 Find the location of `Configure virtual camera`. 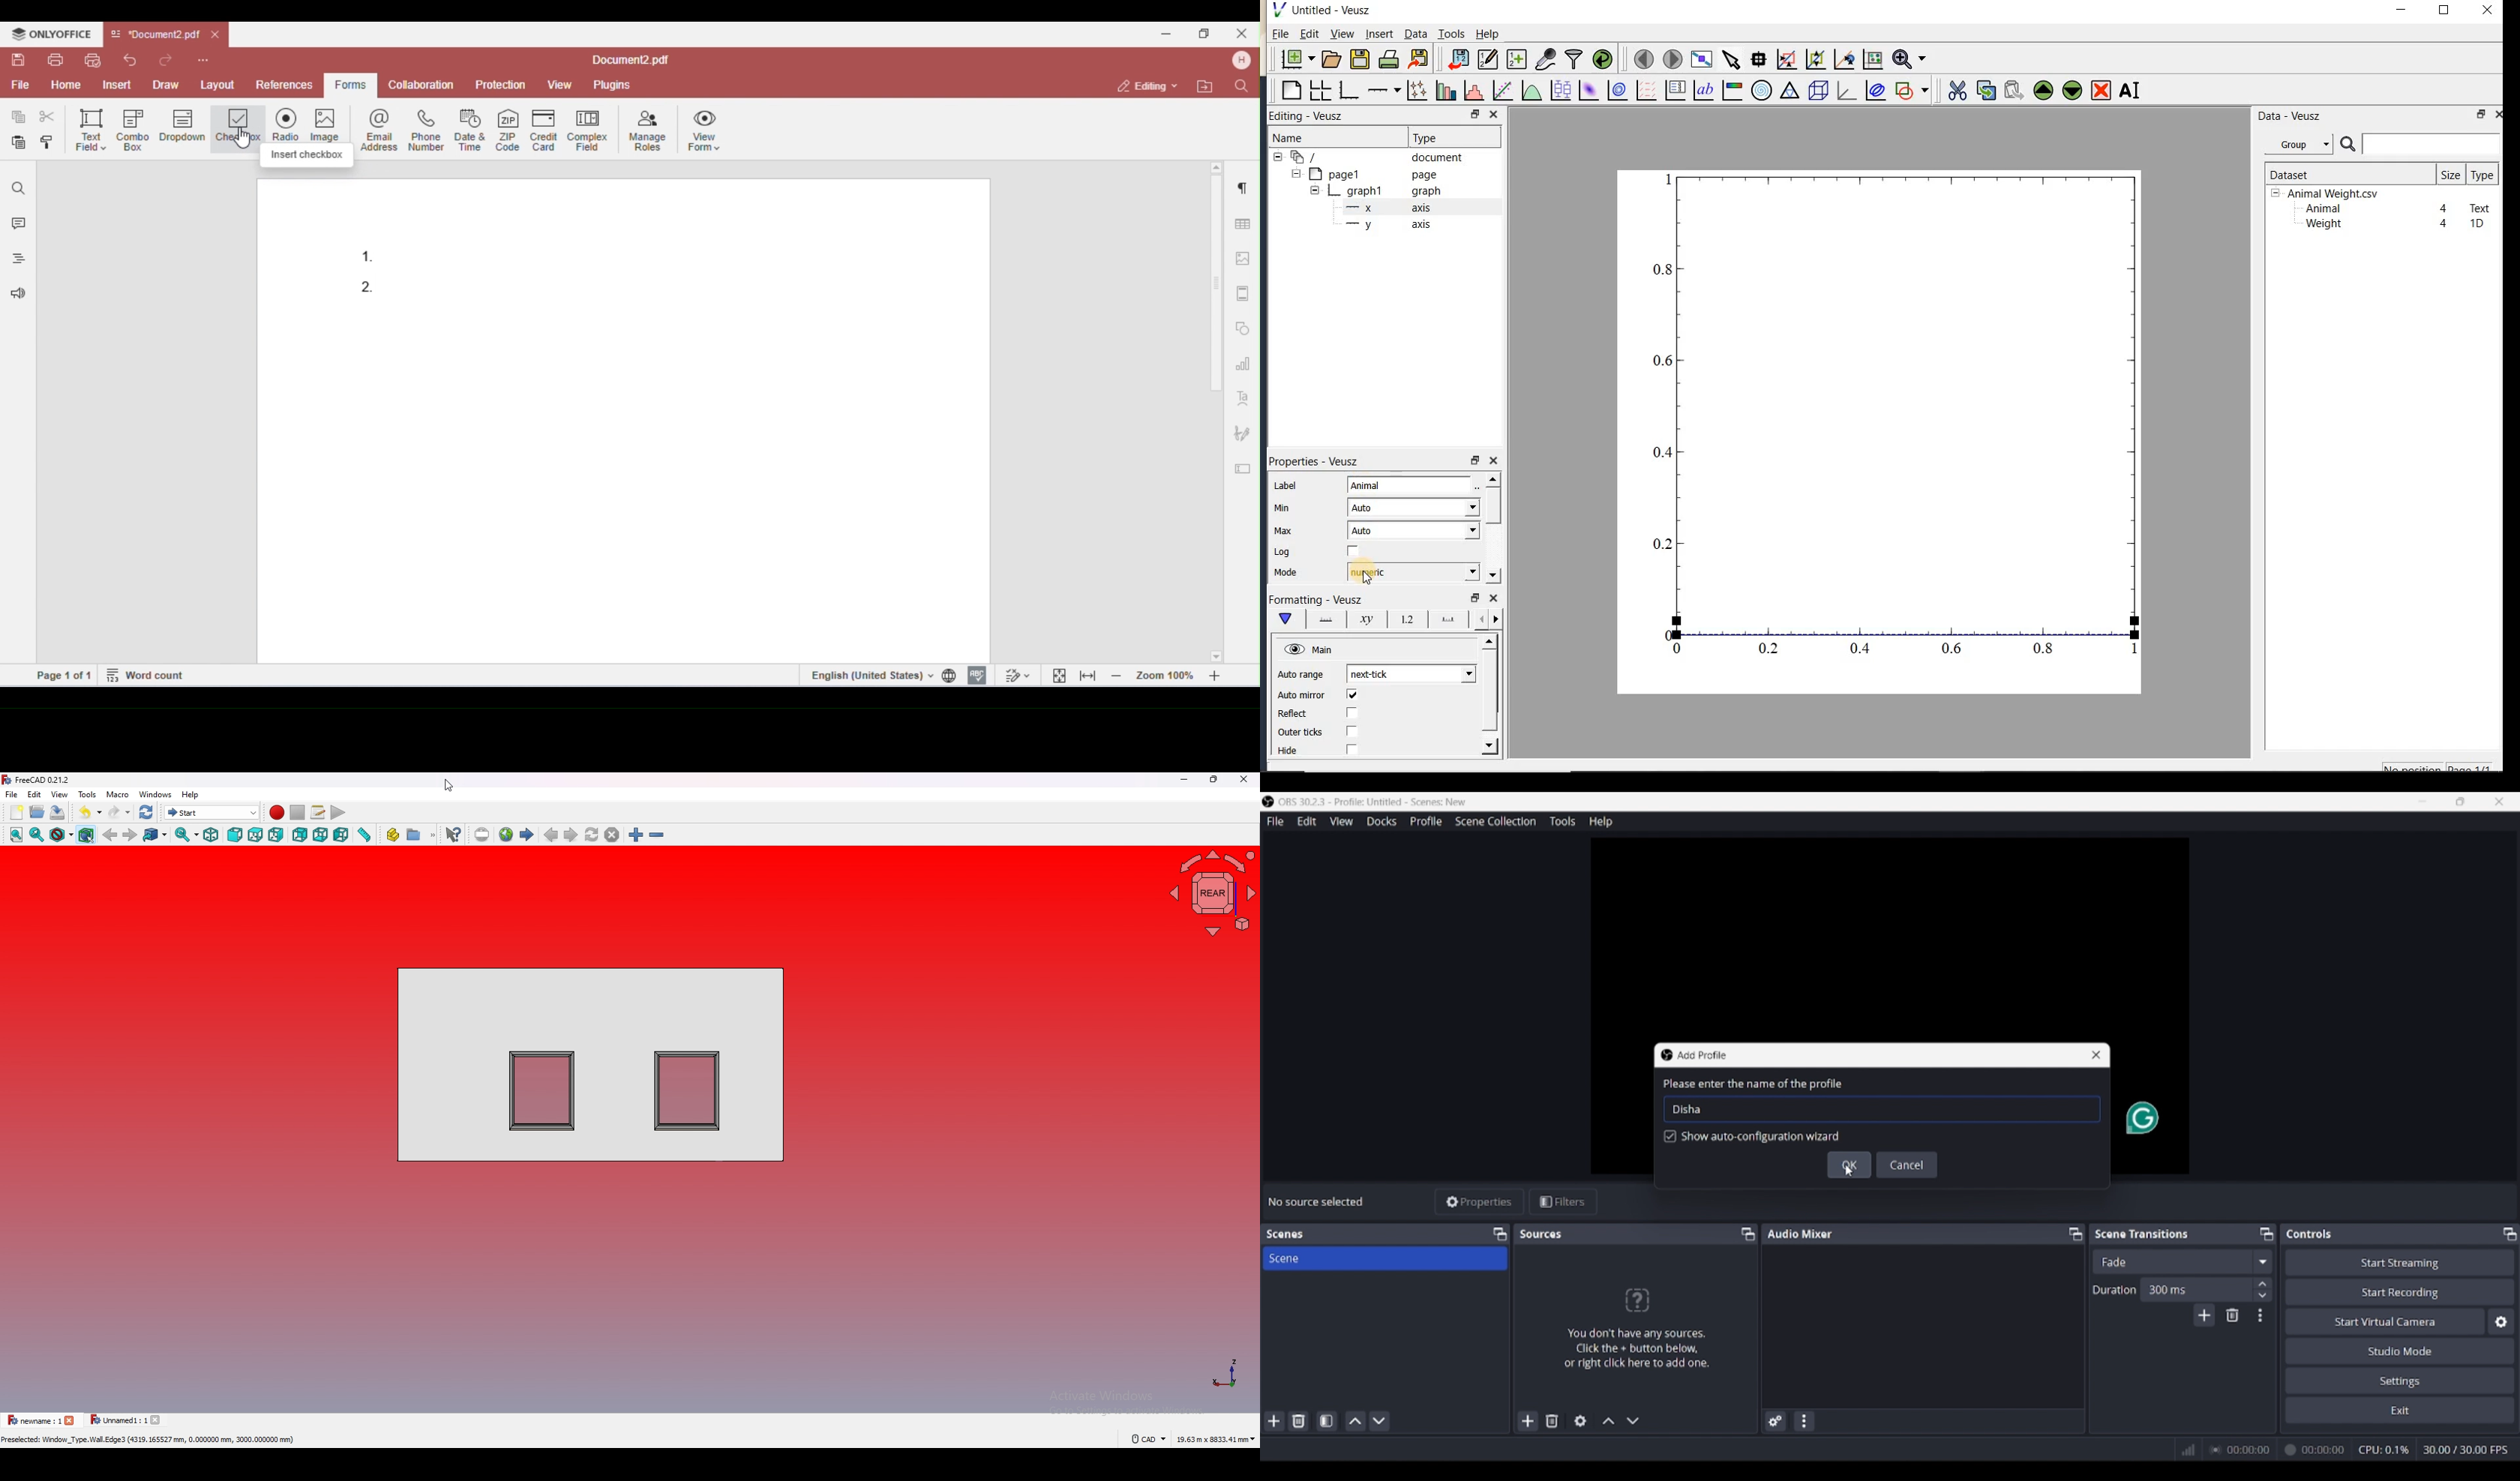

Configure virtual camera is located at coordinates (2501, 1322).